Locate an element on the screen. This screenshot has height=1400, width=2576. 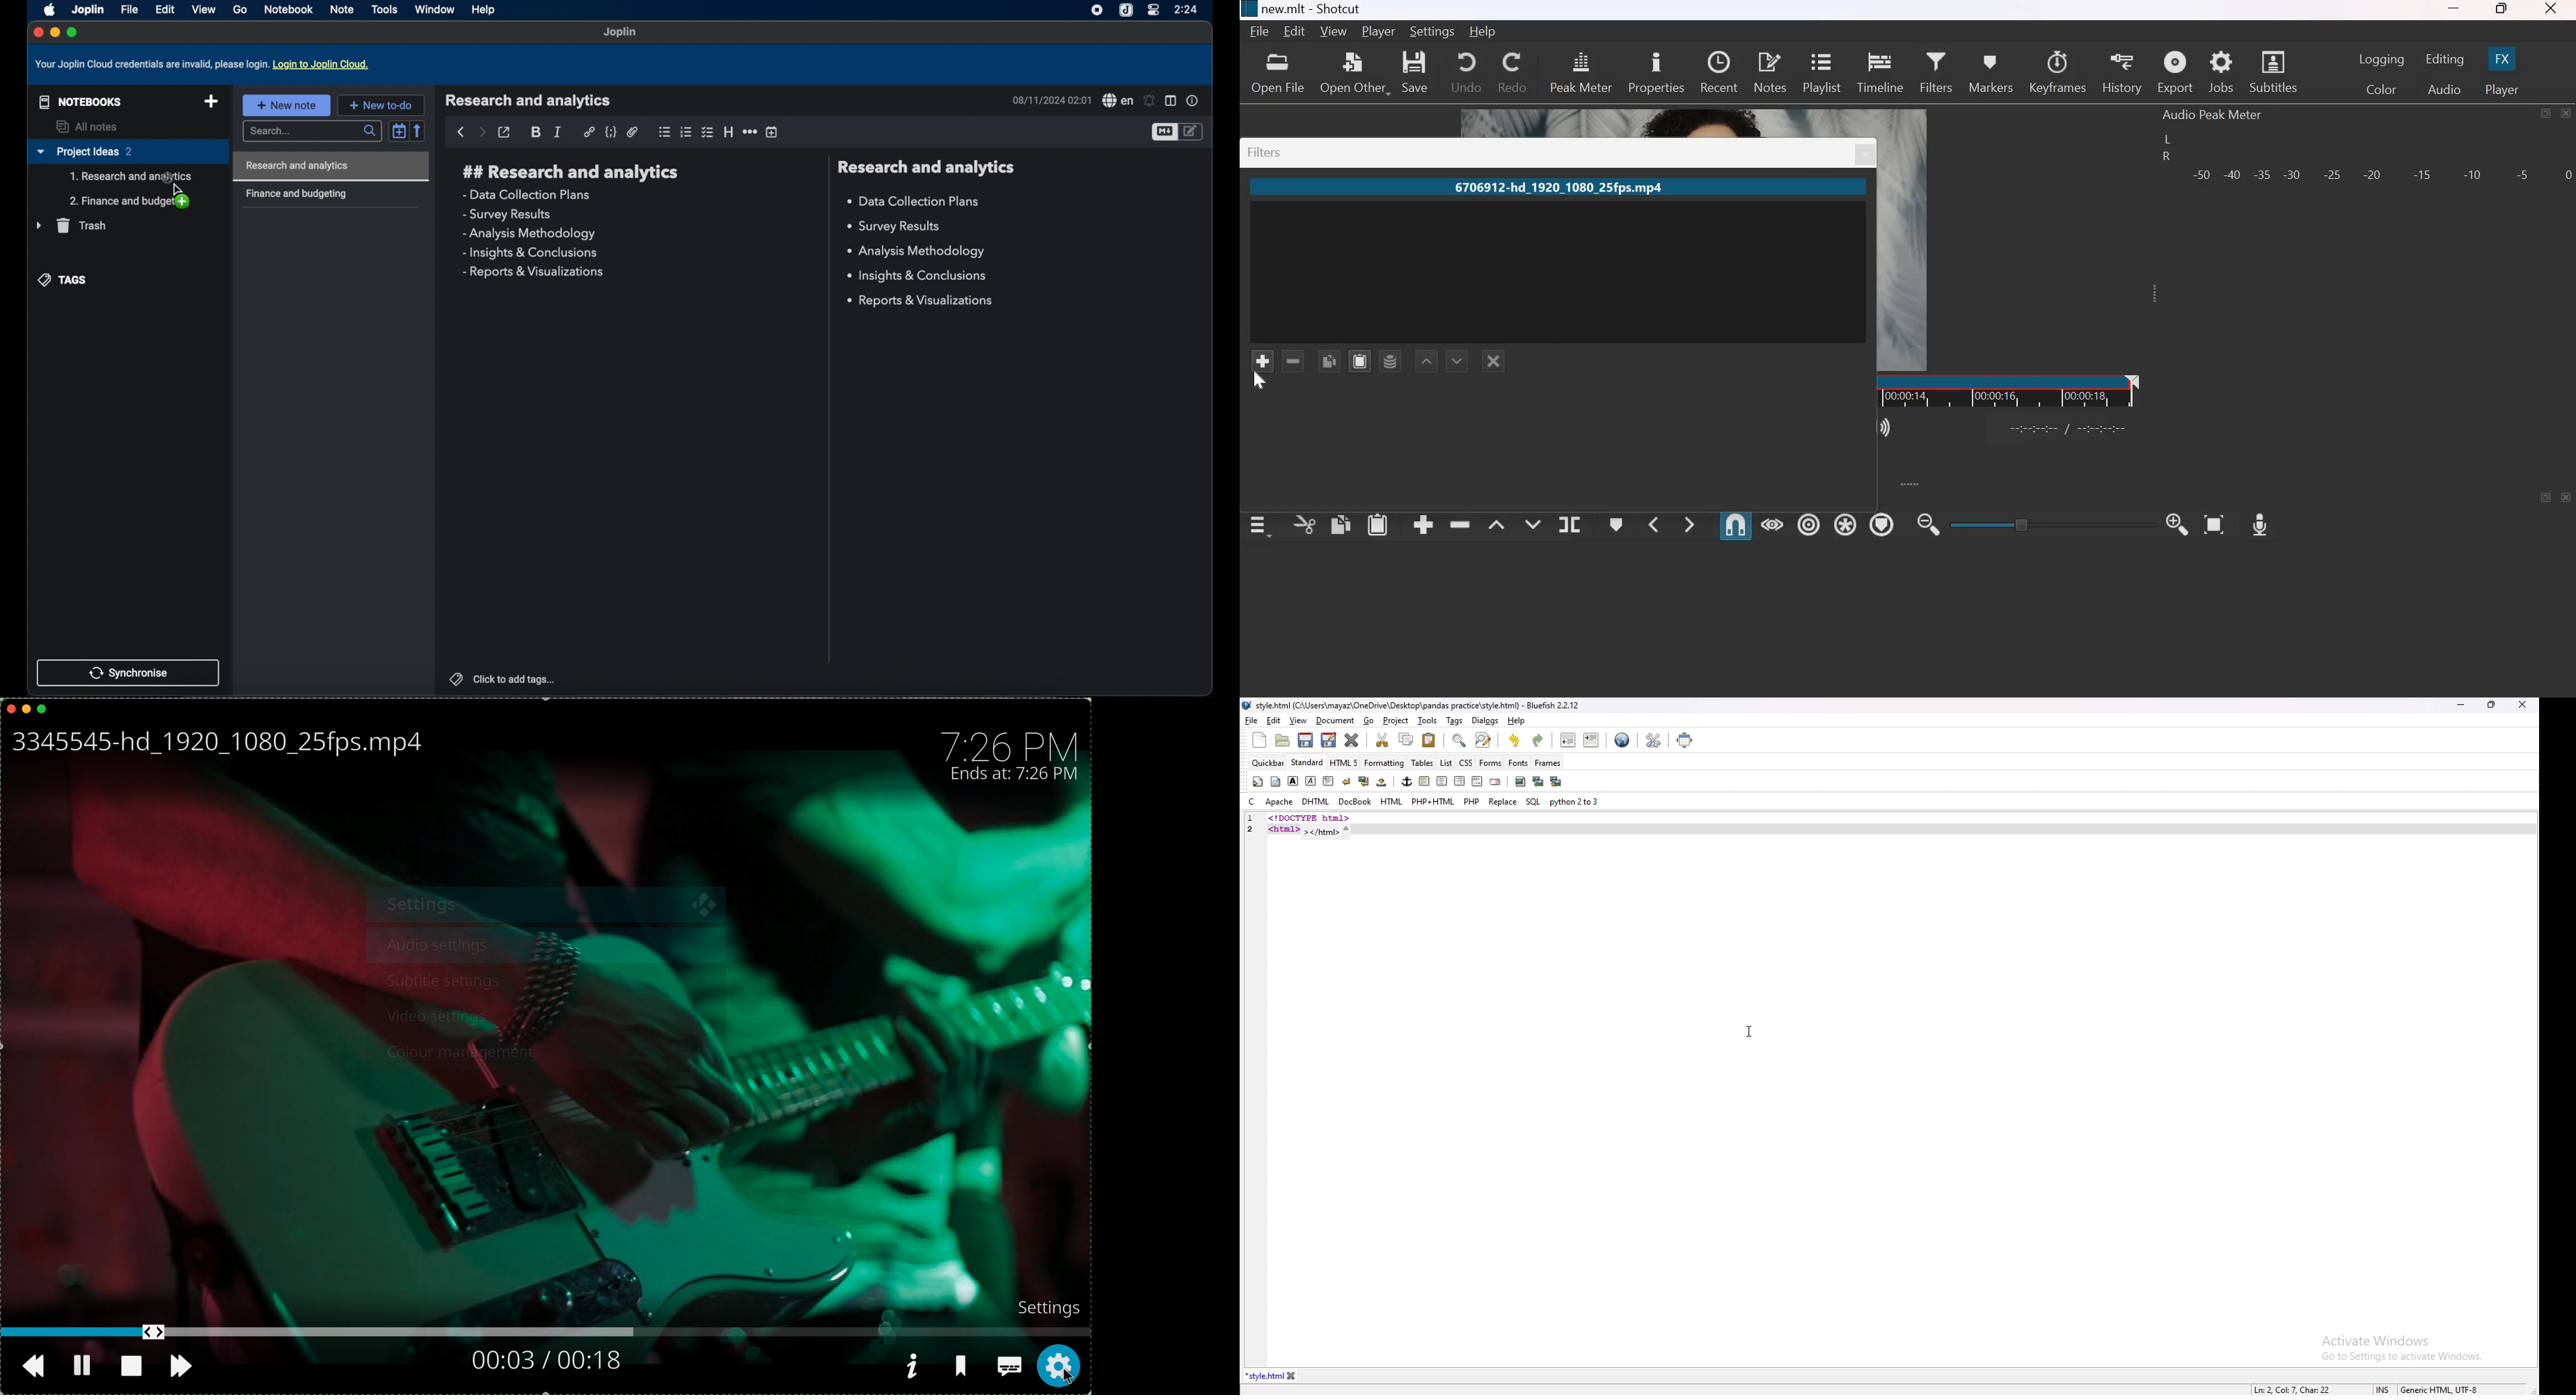
 is located at coordinates (2070, 427).